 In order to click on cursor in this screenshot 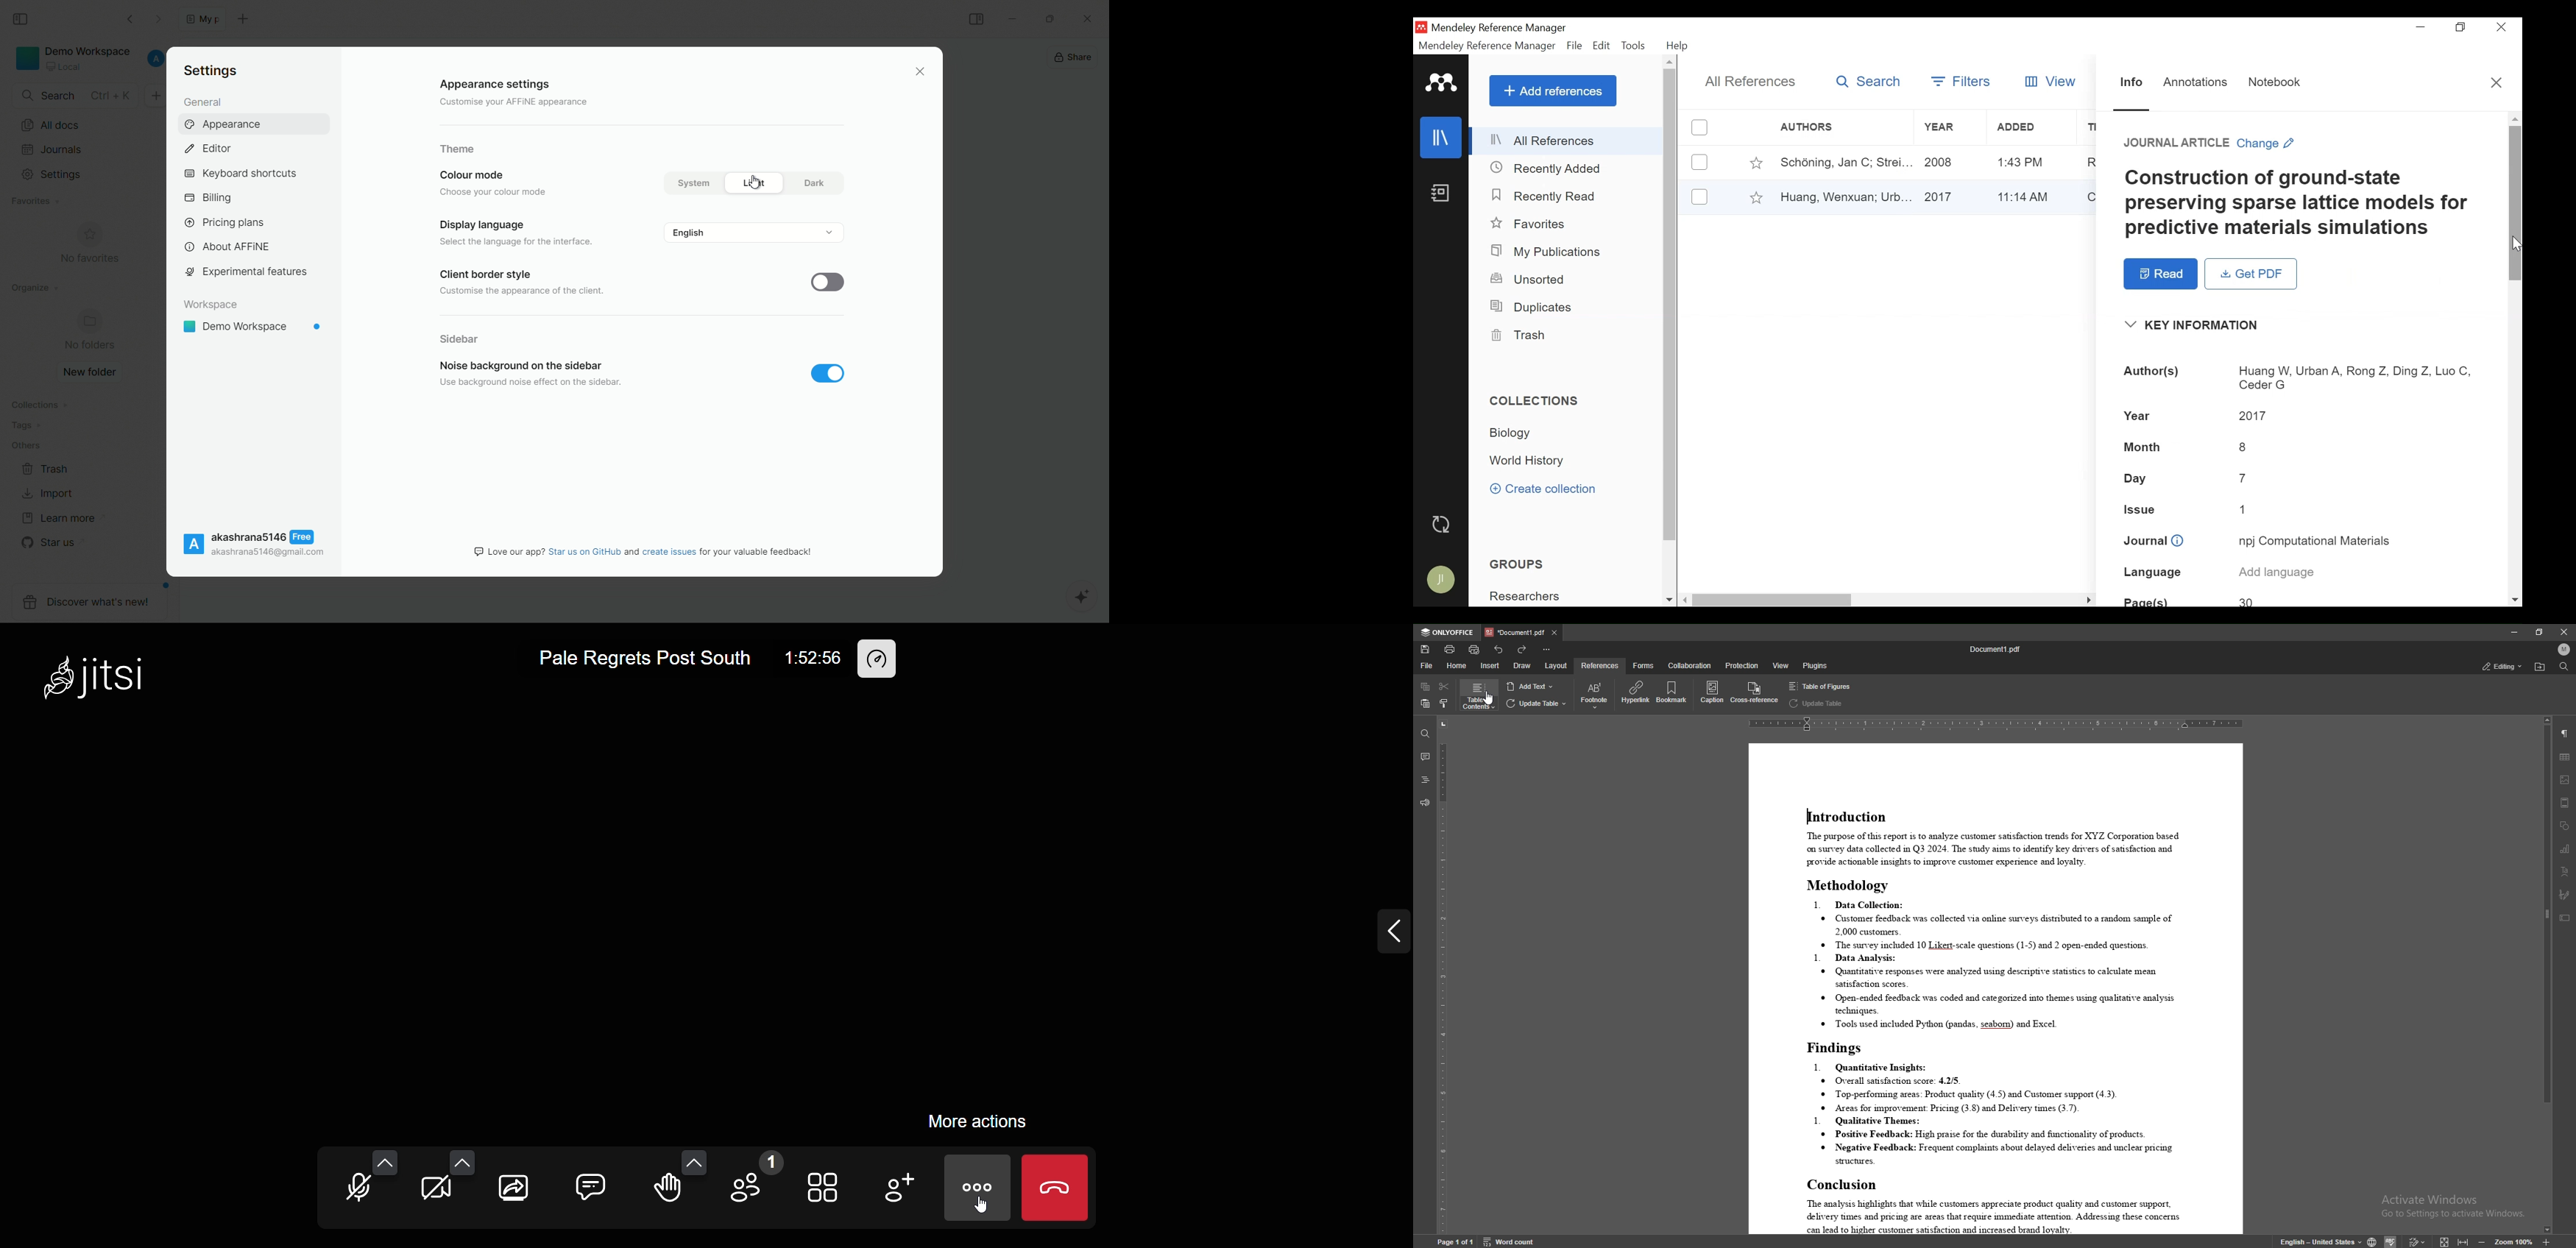, I will do `click(1488, 699)`.